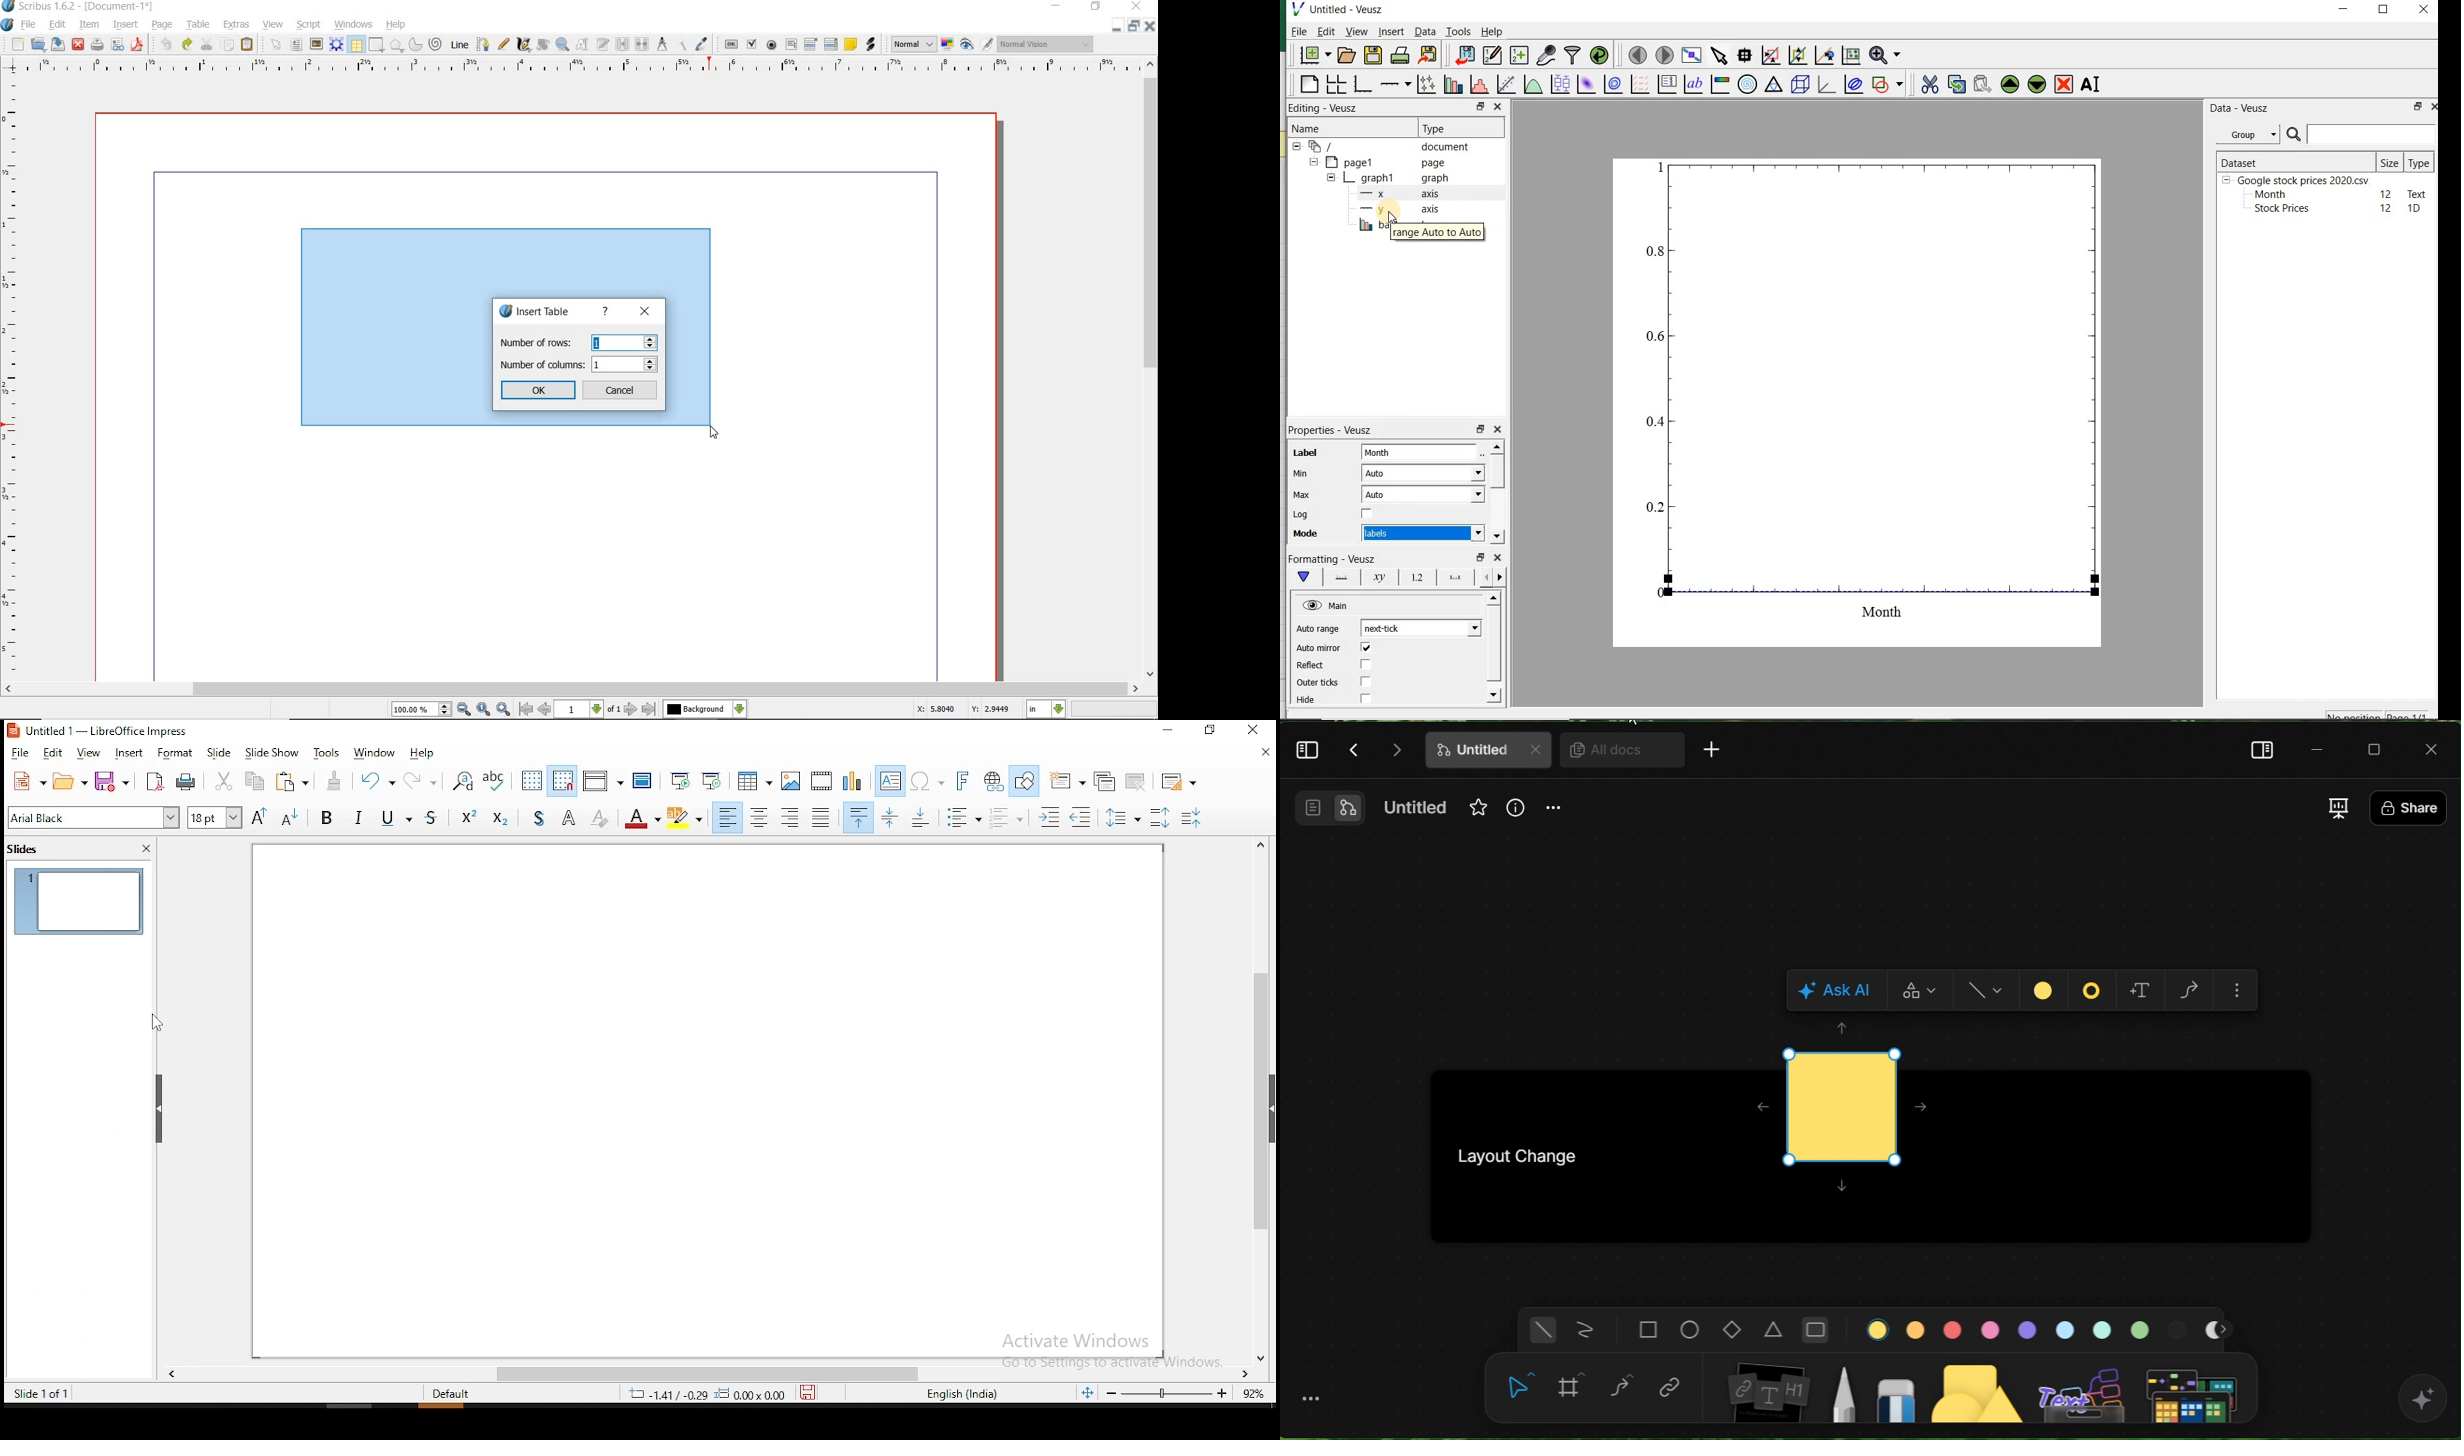  What do you see at coordinates (2361, 134) in the screenshot?
I see `SEARCH DATASET` at bounding box center [2361, 134].